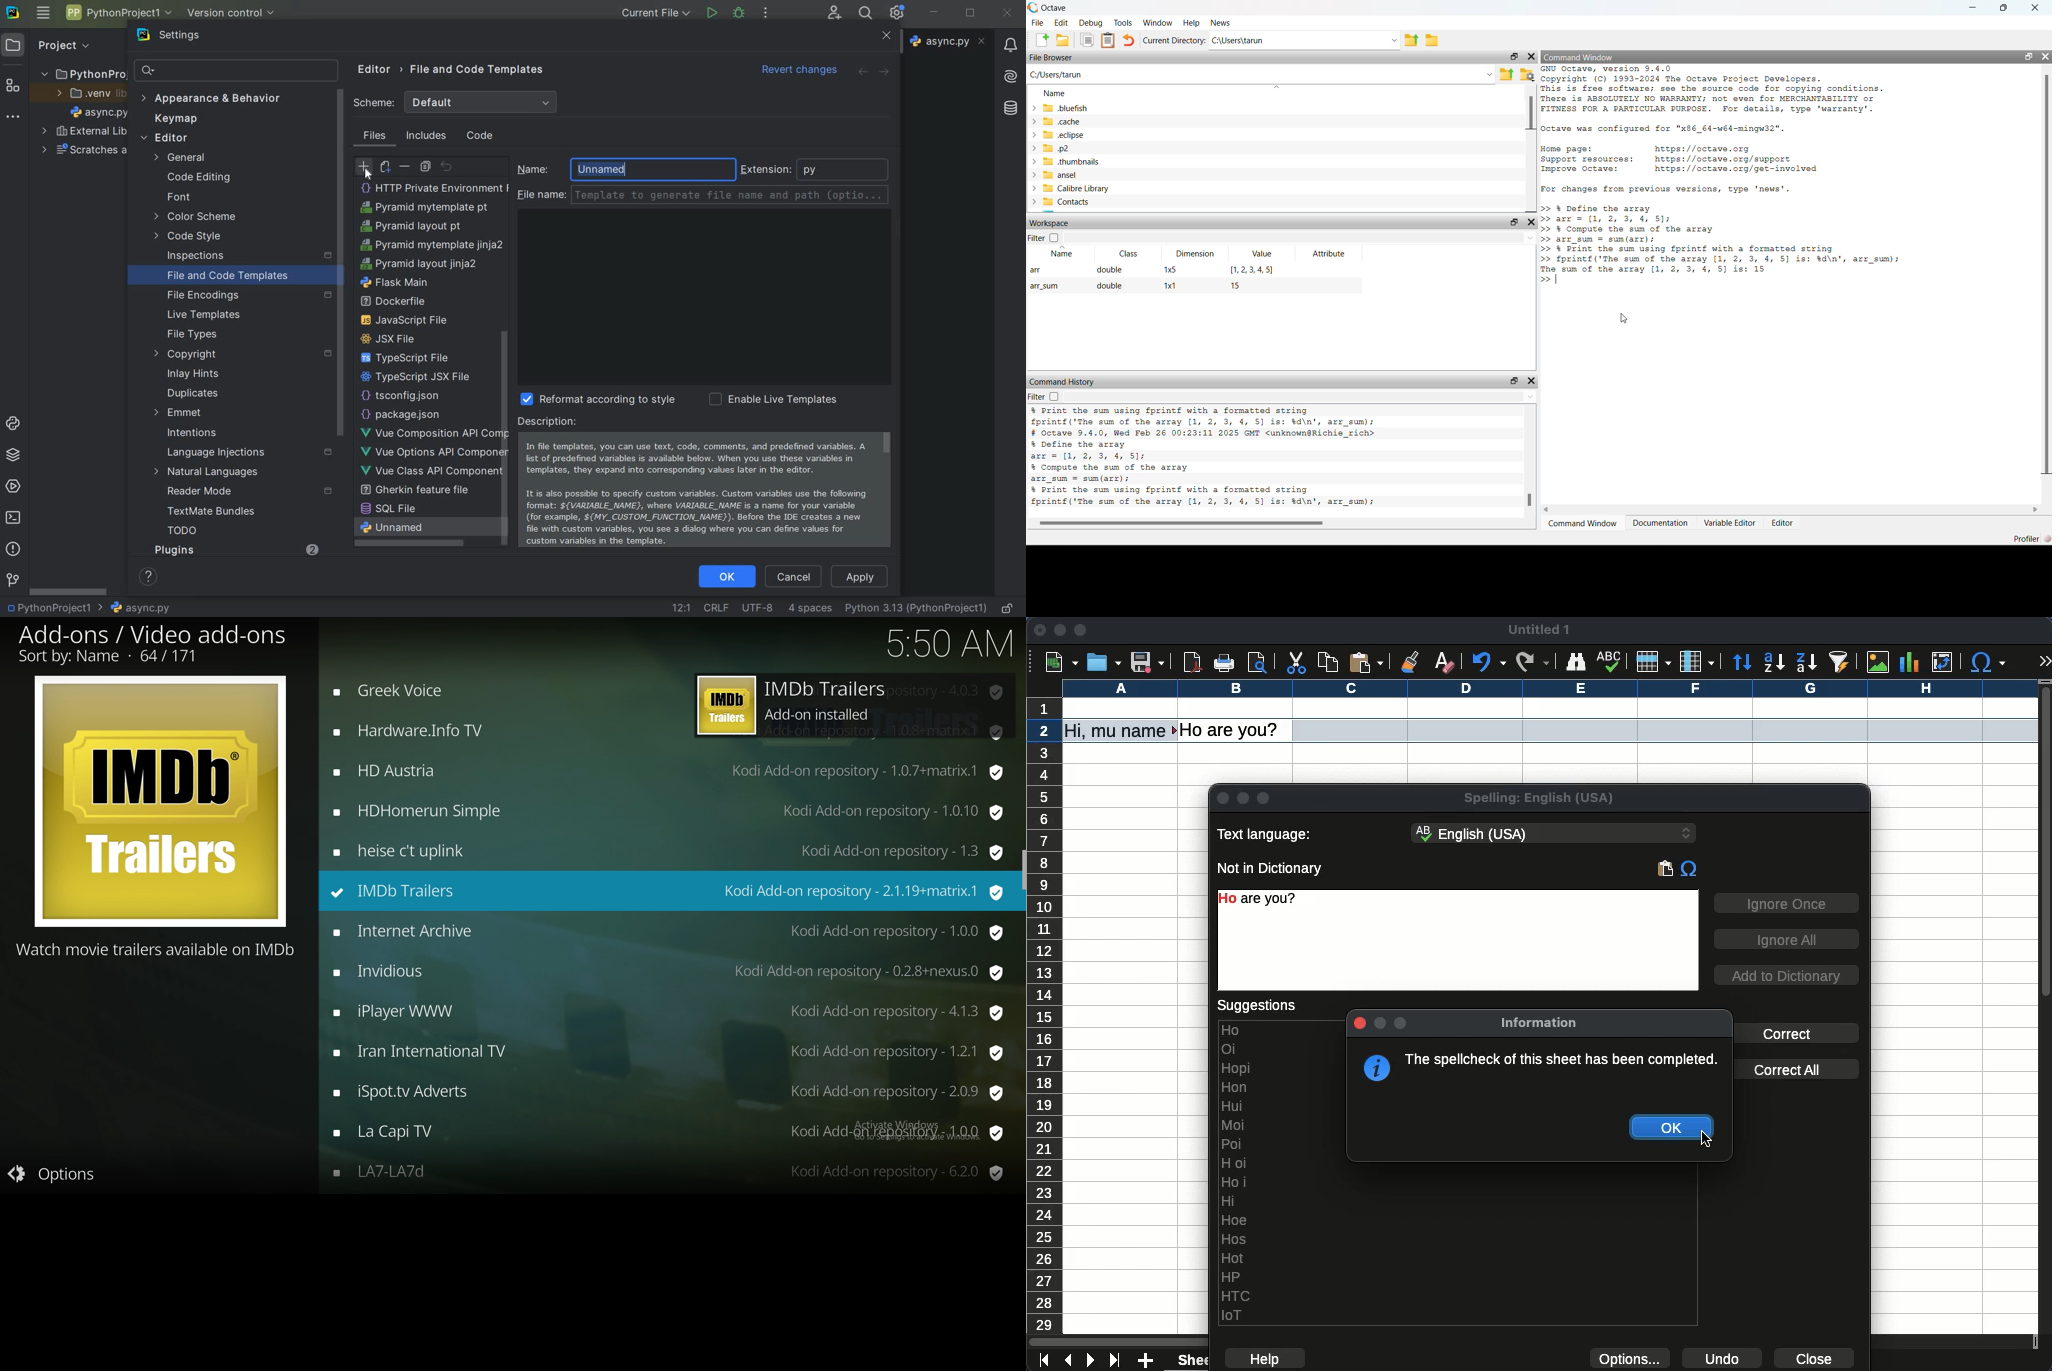 The height and width of the screenshot is (1372, 2072). What do you see at coordinates (210, 334) in the screenshot?
I see `file types` at bounding box center [210, 334].